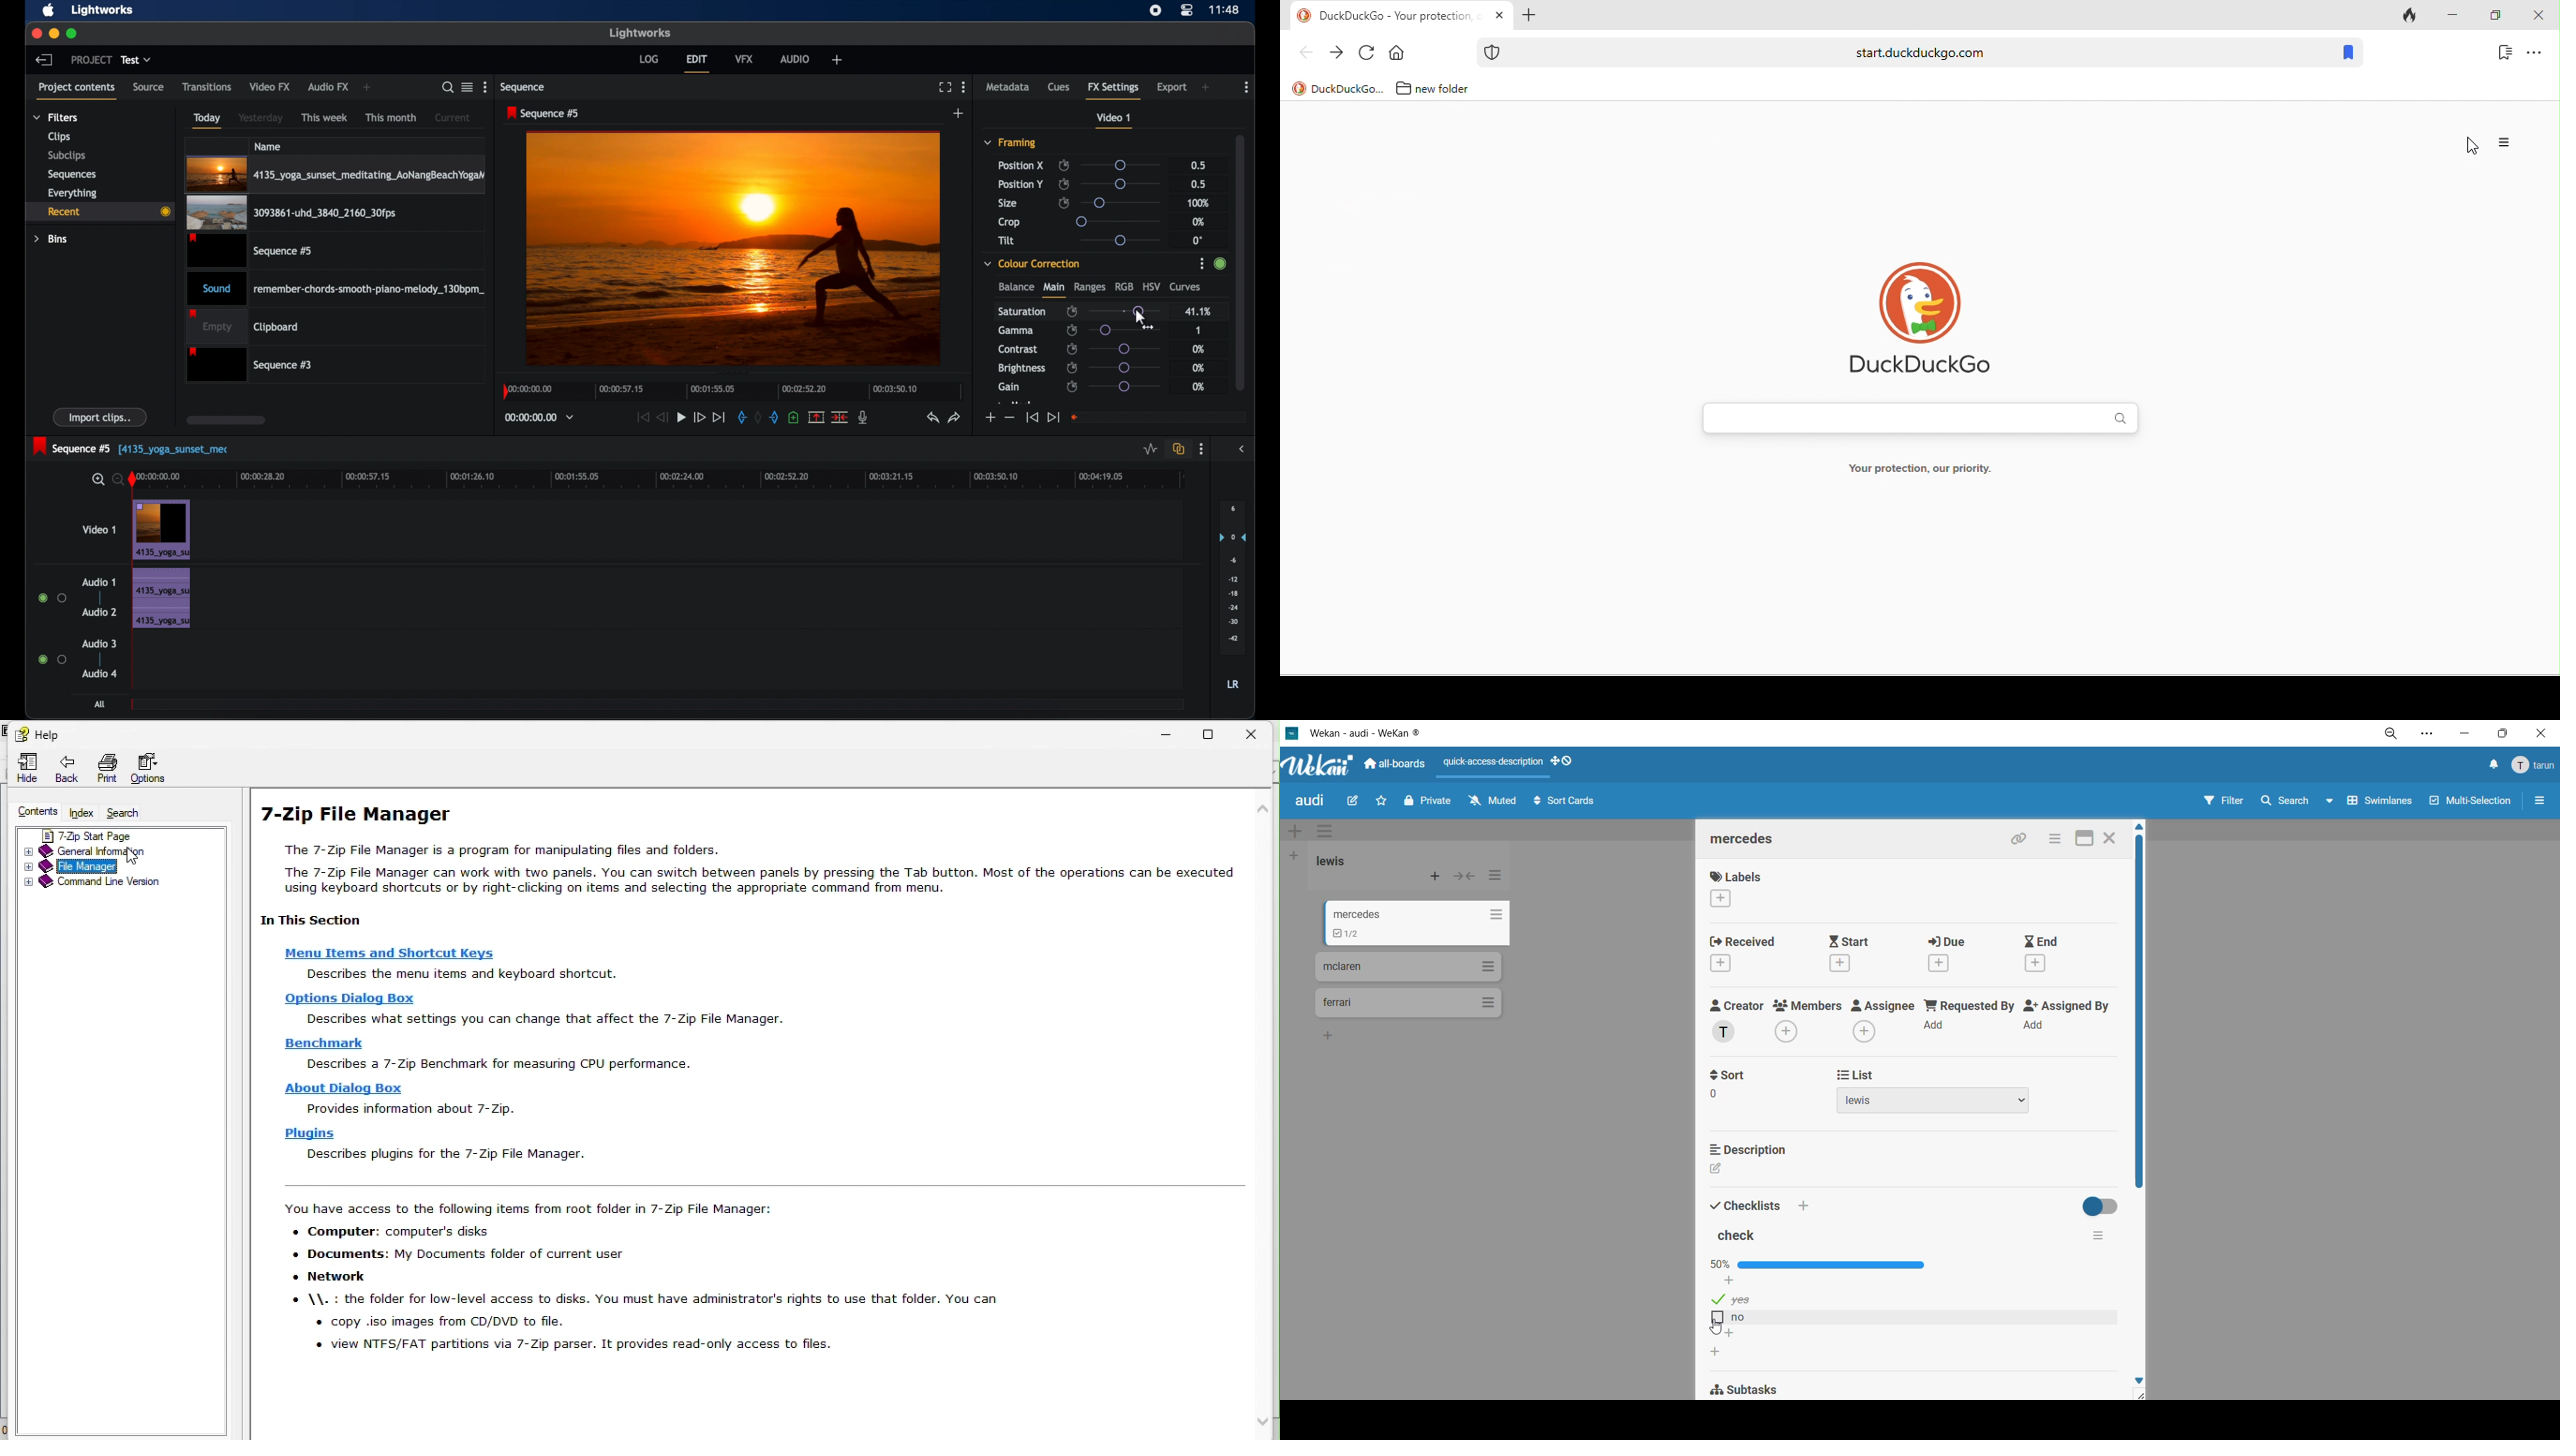 This screenshot has height=1456, width=2576. What do you see at coordinates (1124, 286) in the screenshot?
I see `rgb` at bounding box center [1124, 286].